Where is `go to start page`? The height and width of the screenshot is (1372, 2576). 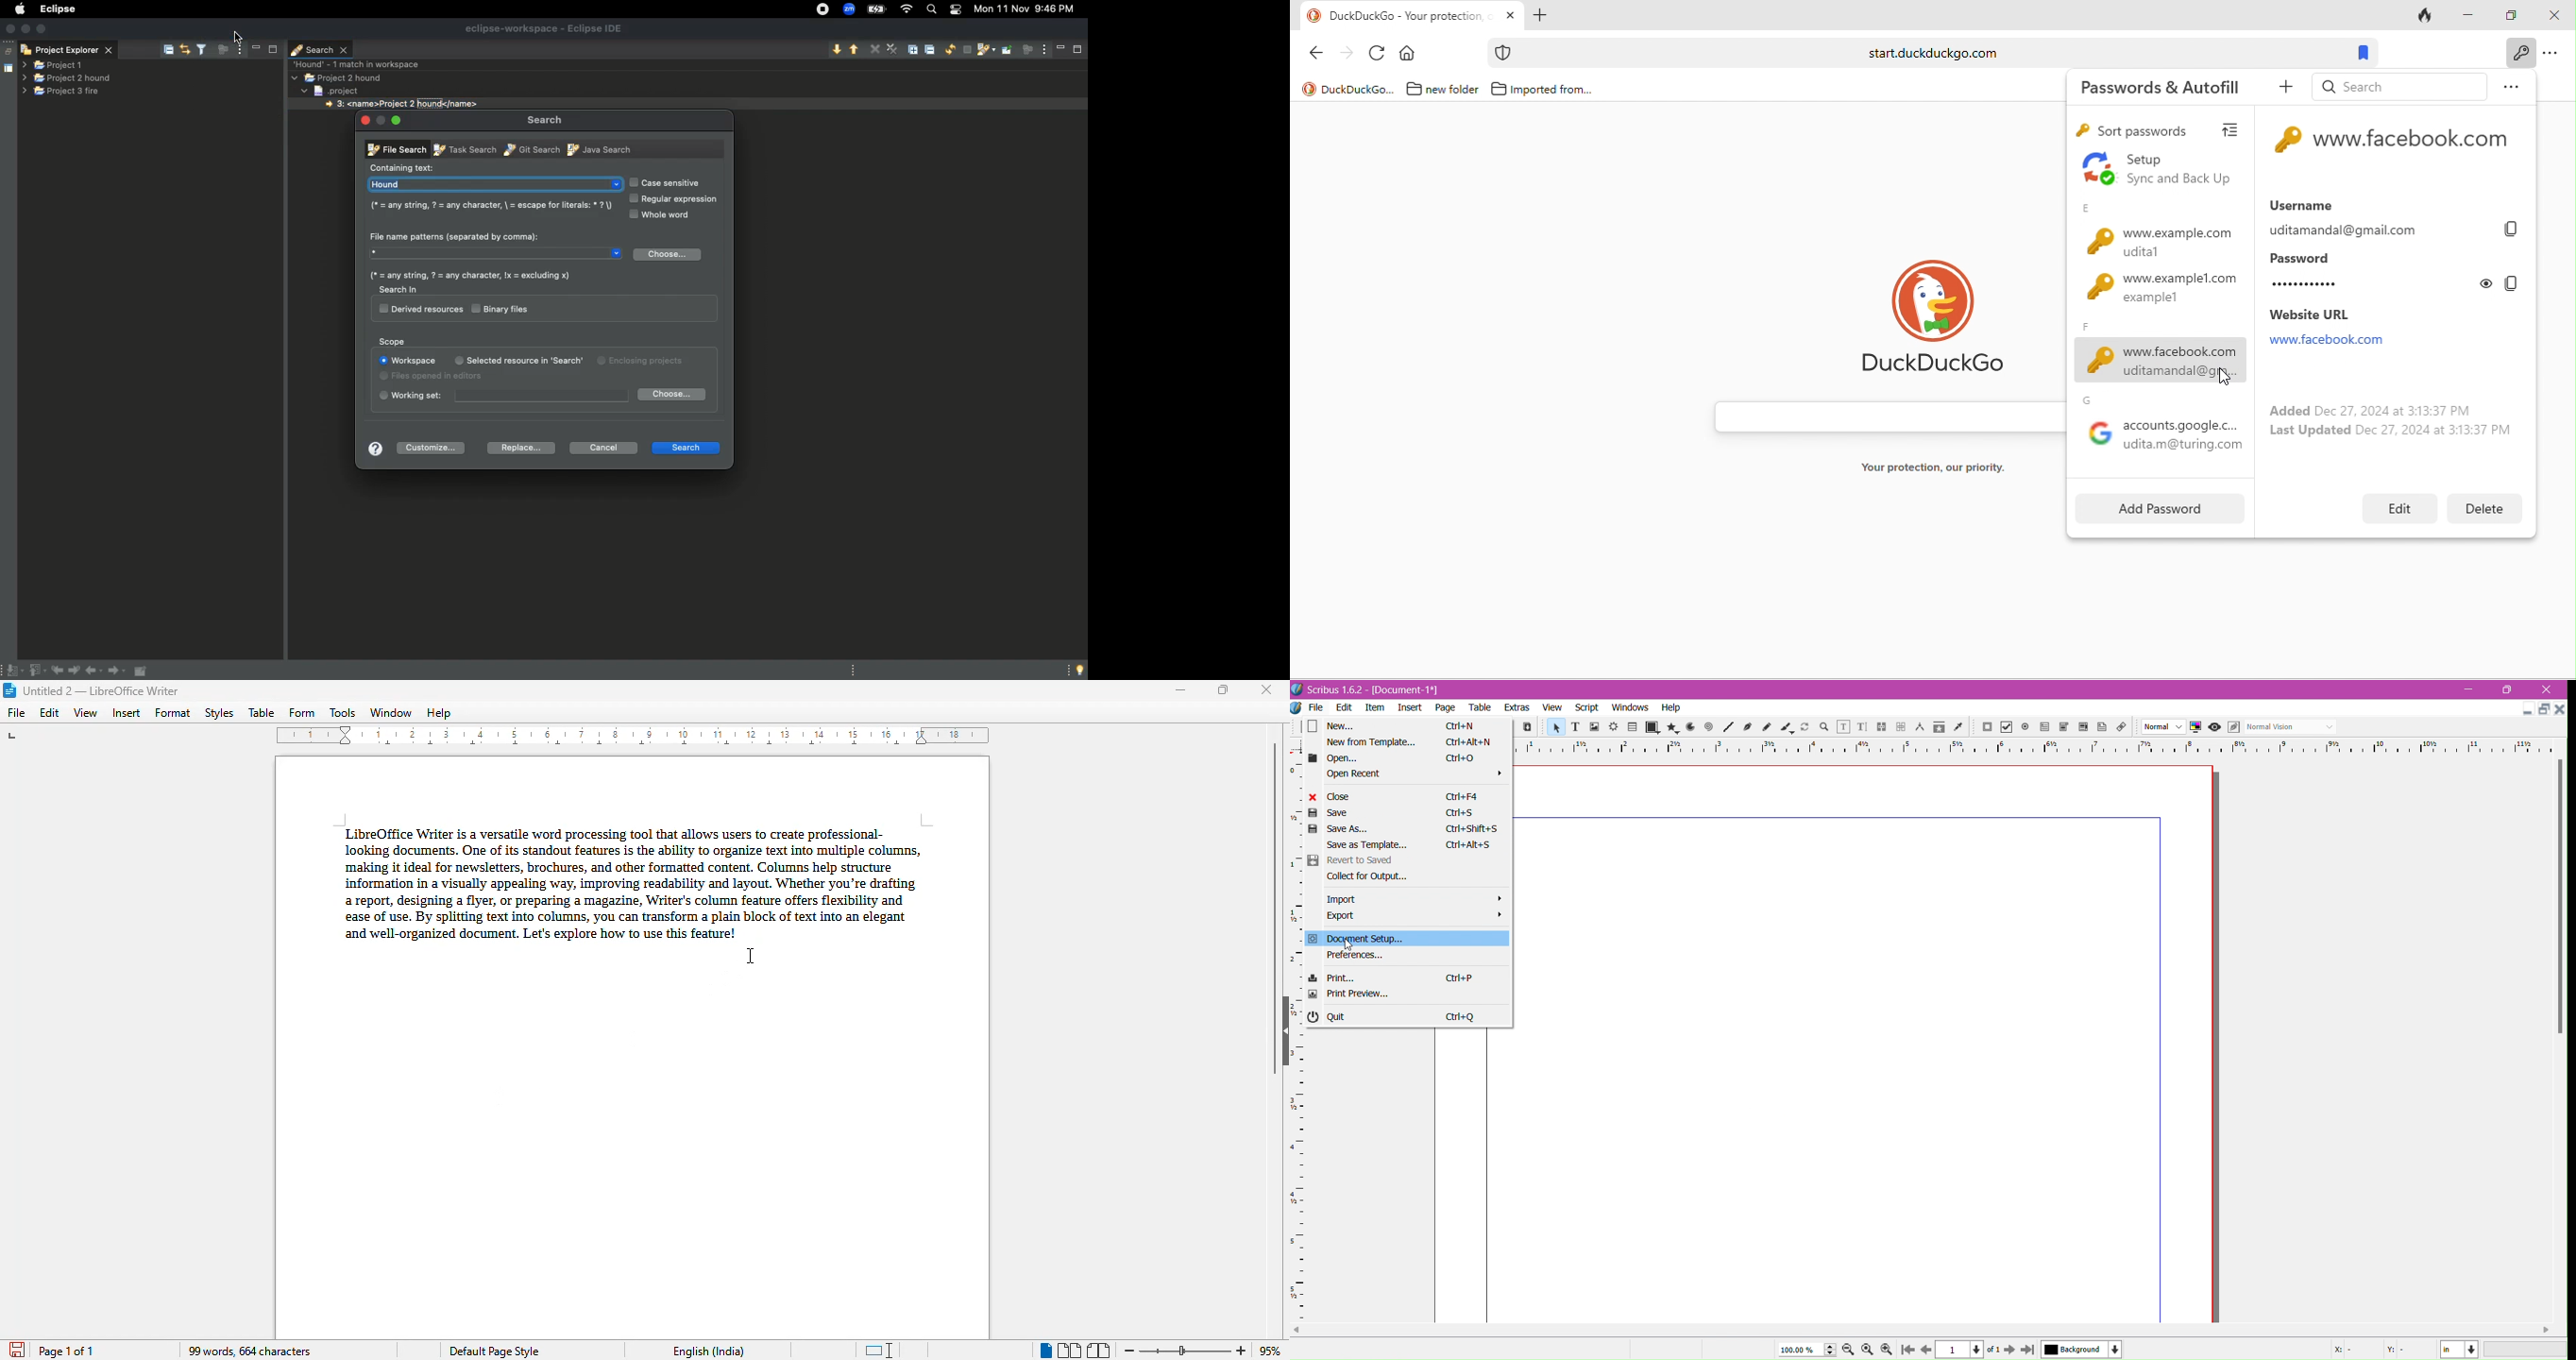 go to start page is located at coordinates (1906, 1351).